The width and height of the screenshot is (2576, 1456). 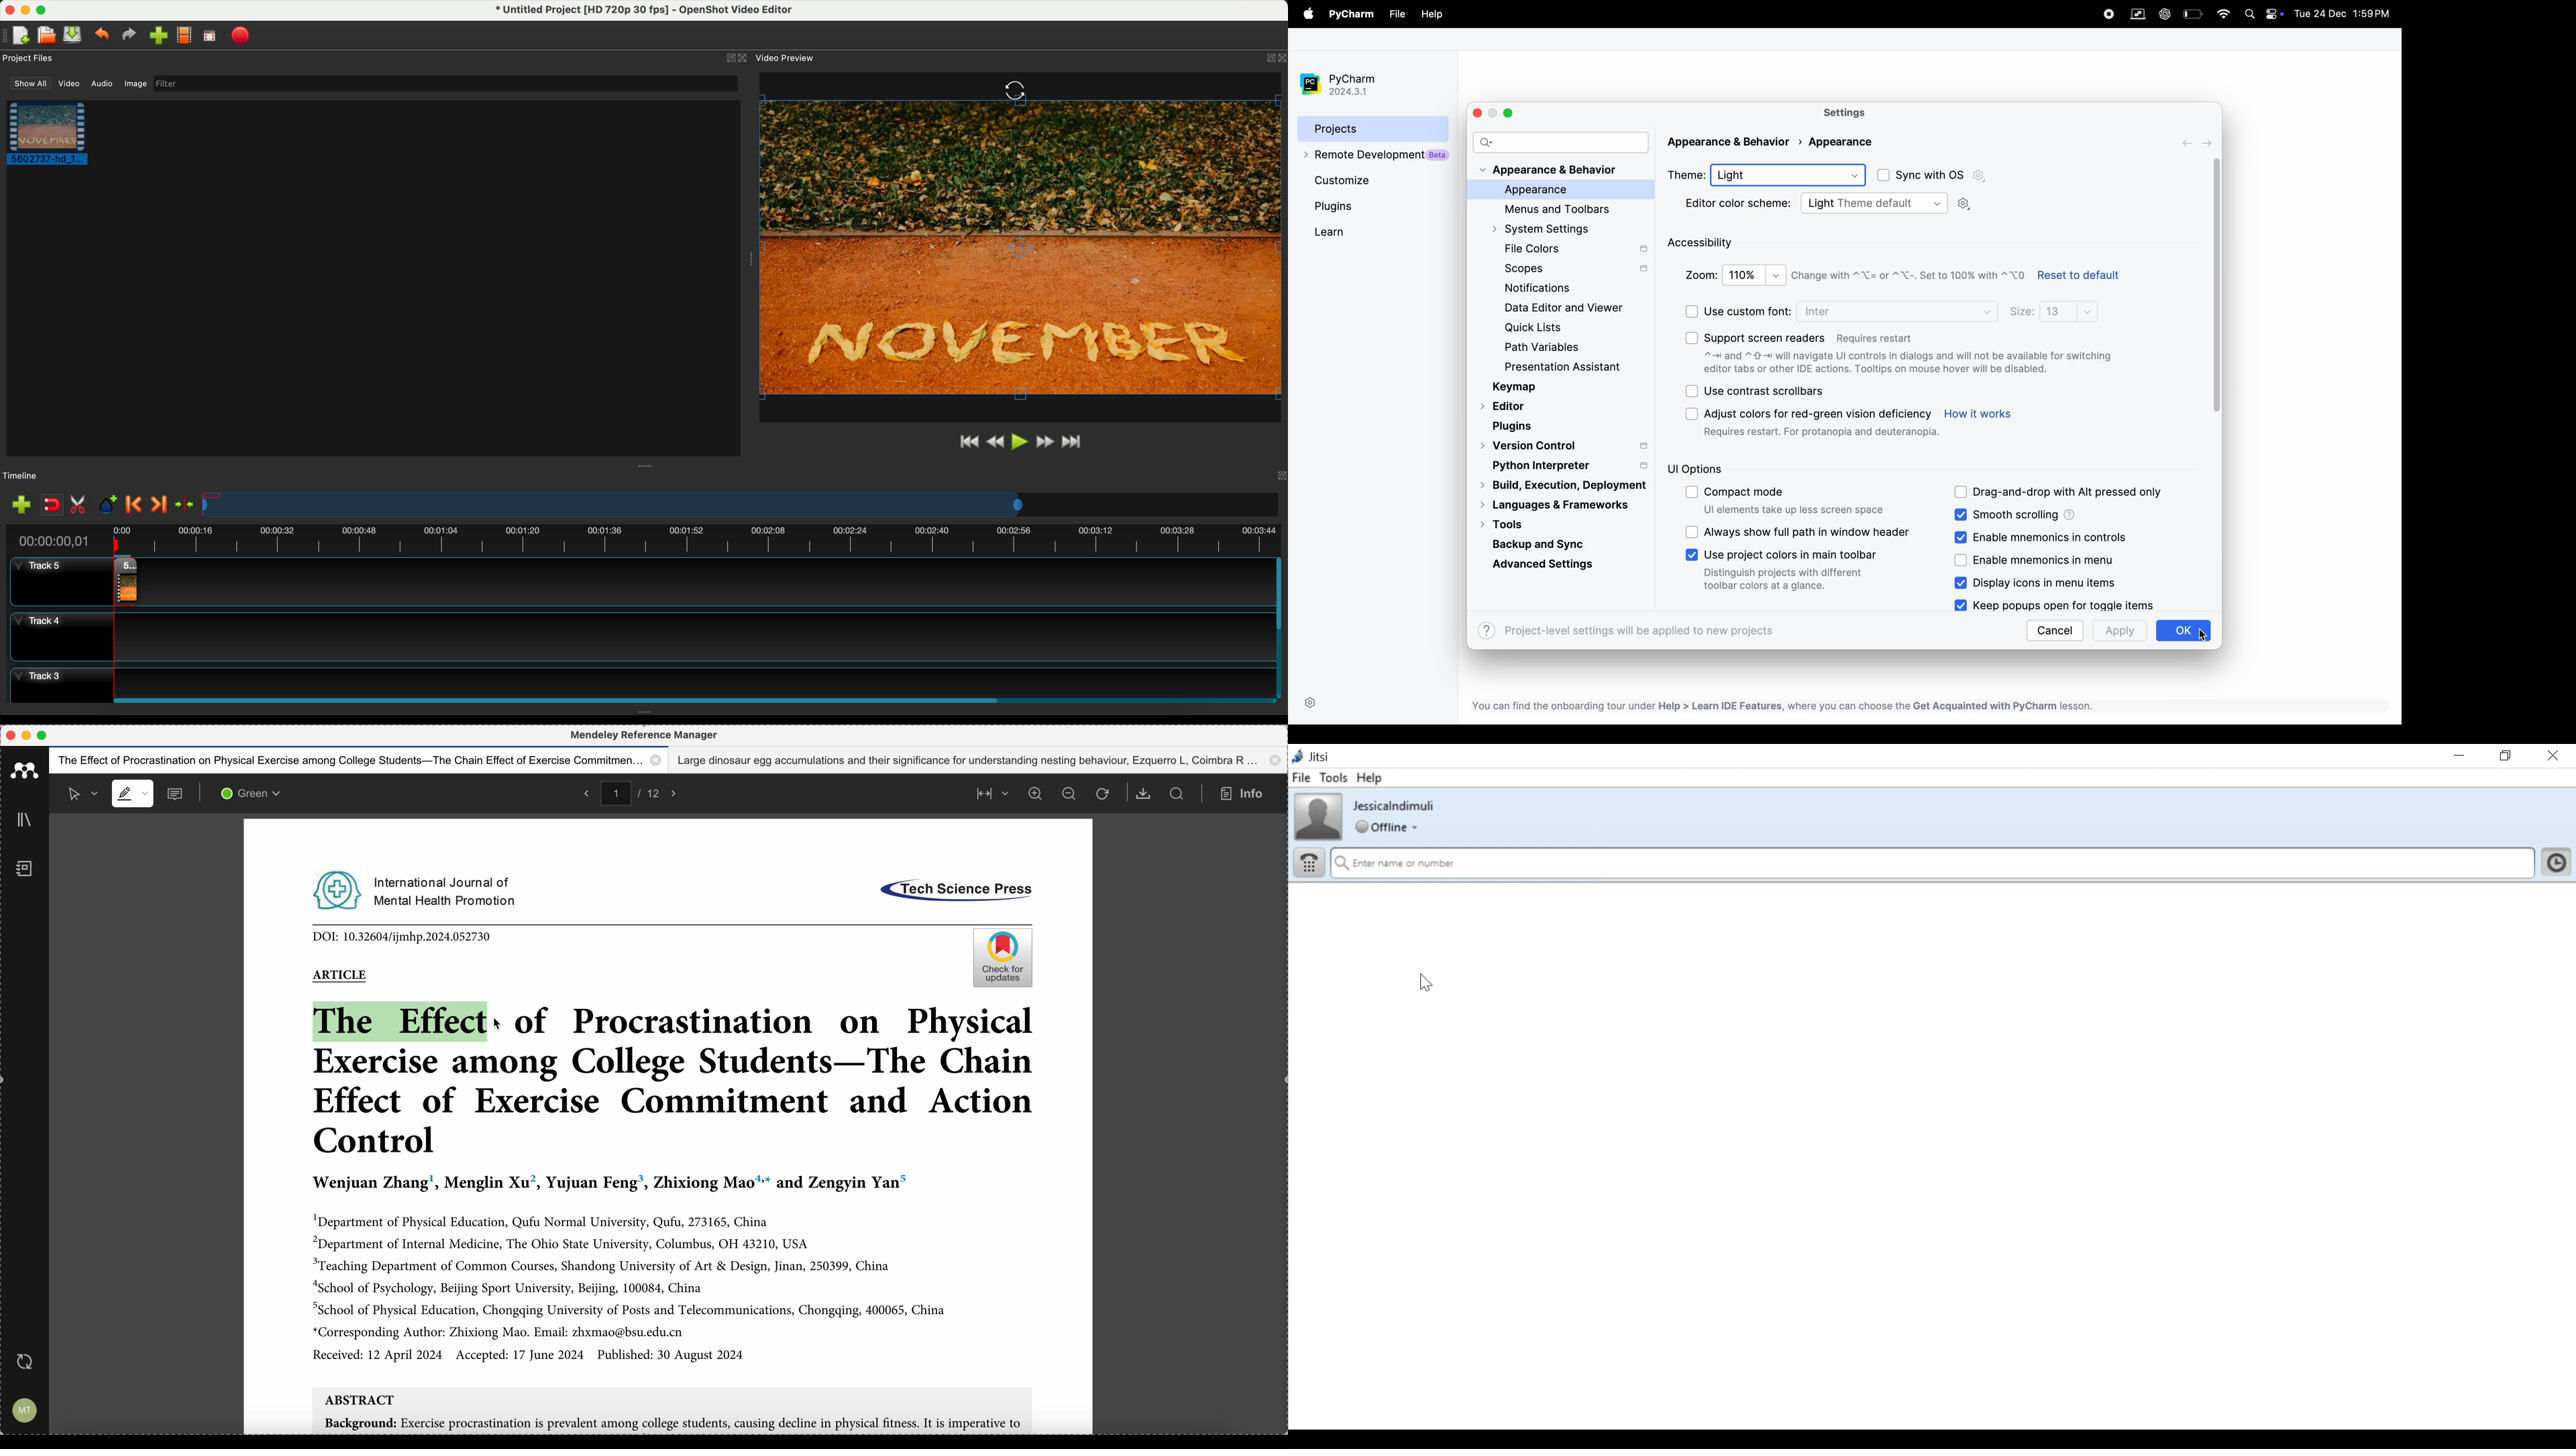 I want to click on align page, so click(x=989, y=793).